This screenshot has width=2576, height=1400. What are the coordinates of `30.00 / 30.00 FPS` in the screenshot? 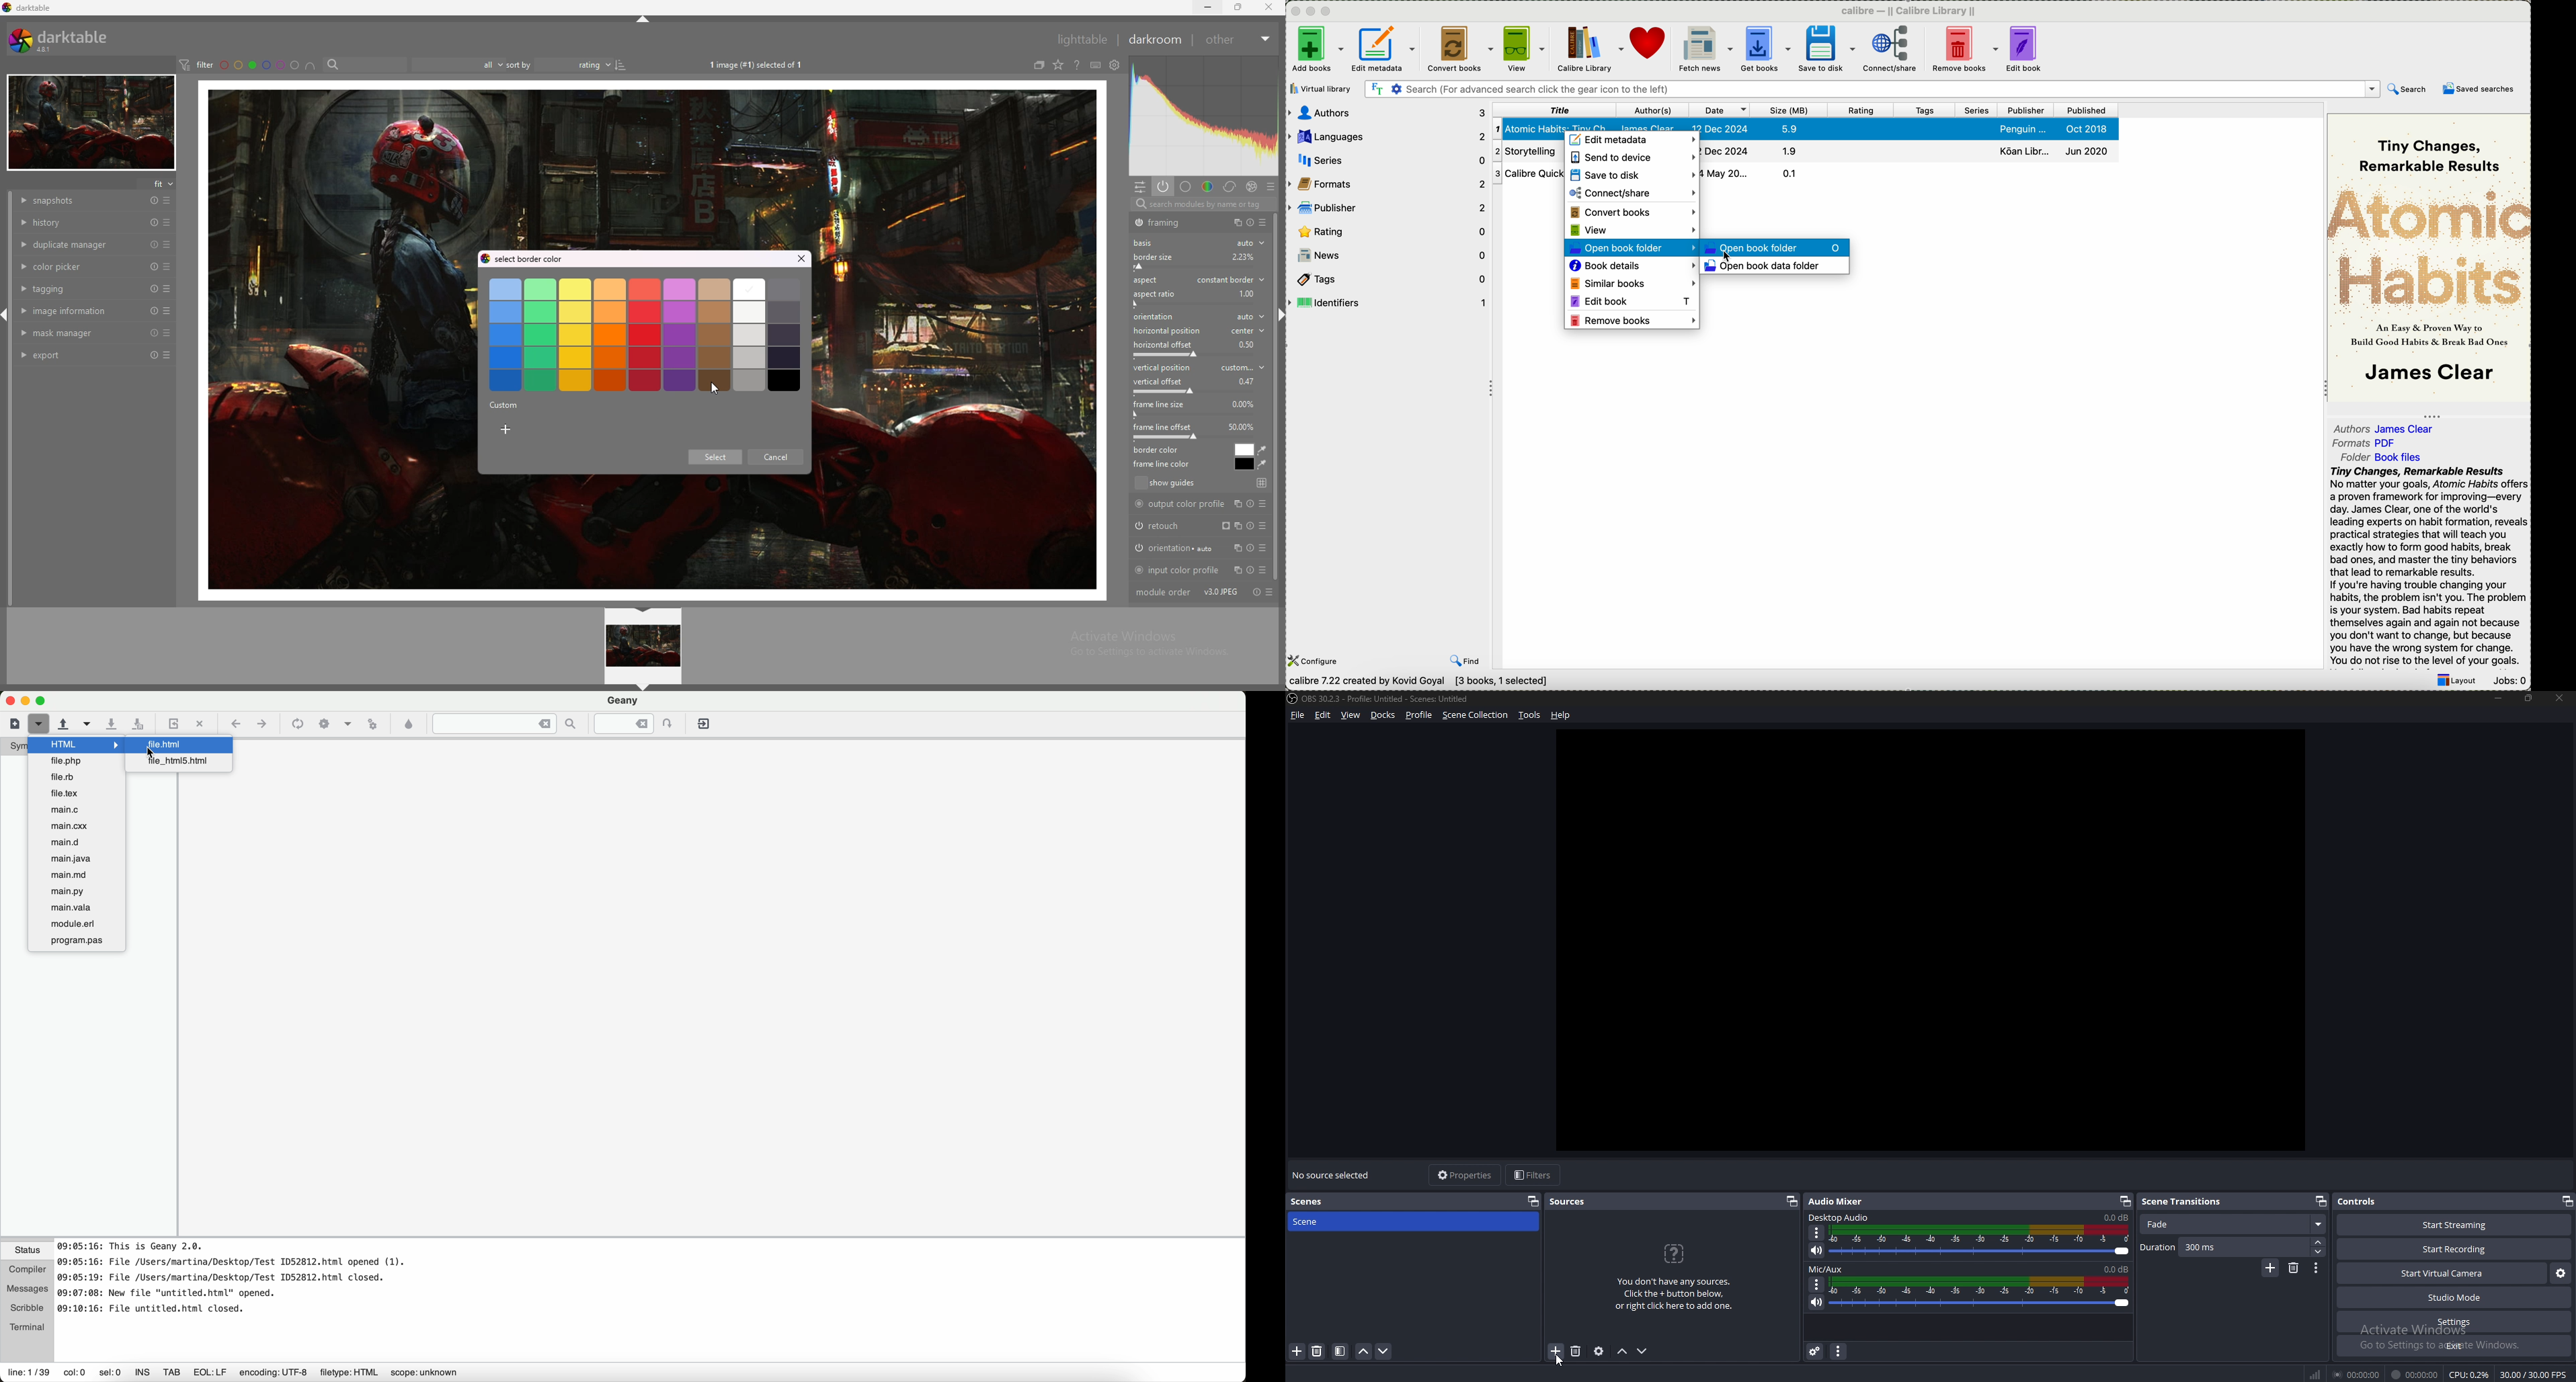 It's located at (2533, 1375).